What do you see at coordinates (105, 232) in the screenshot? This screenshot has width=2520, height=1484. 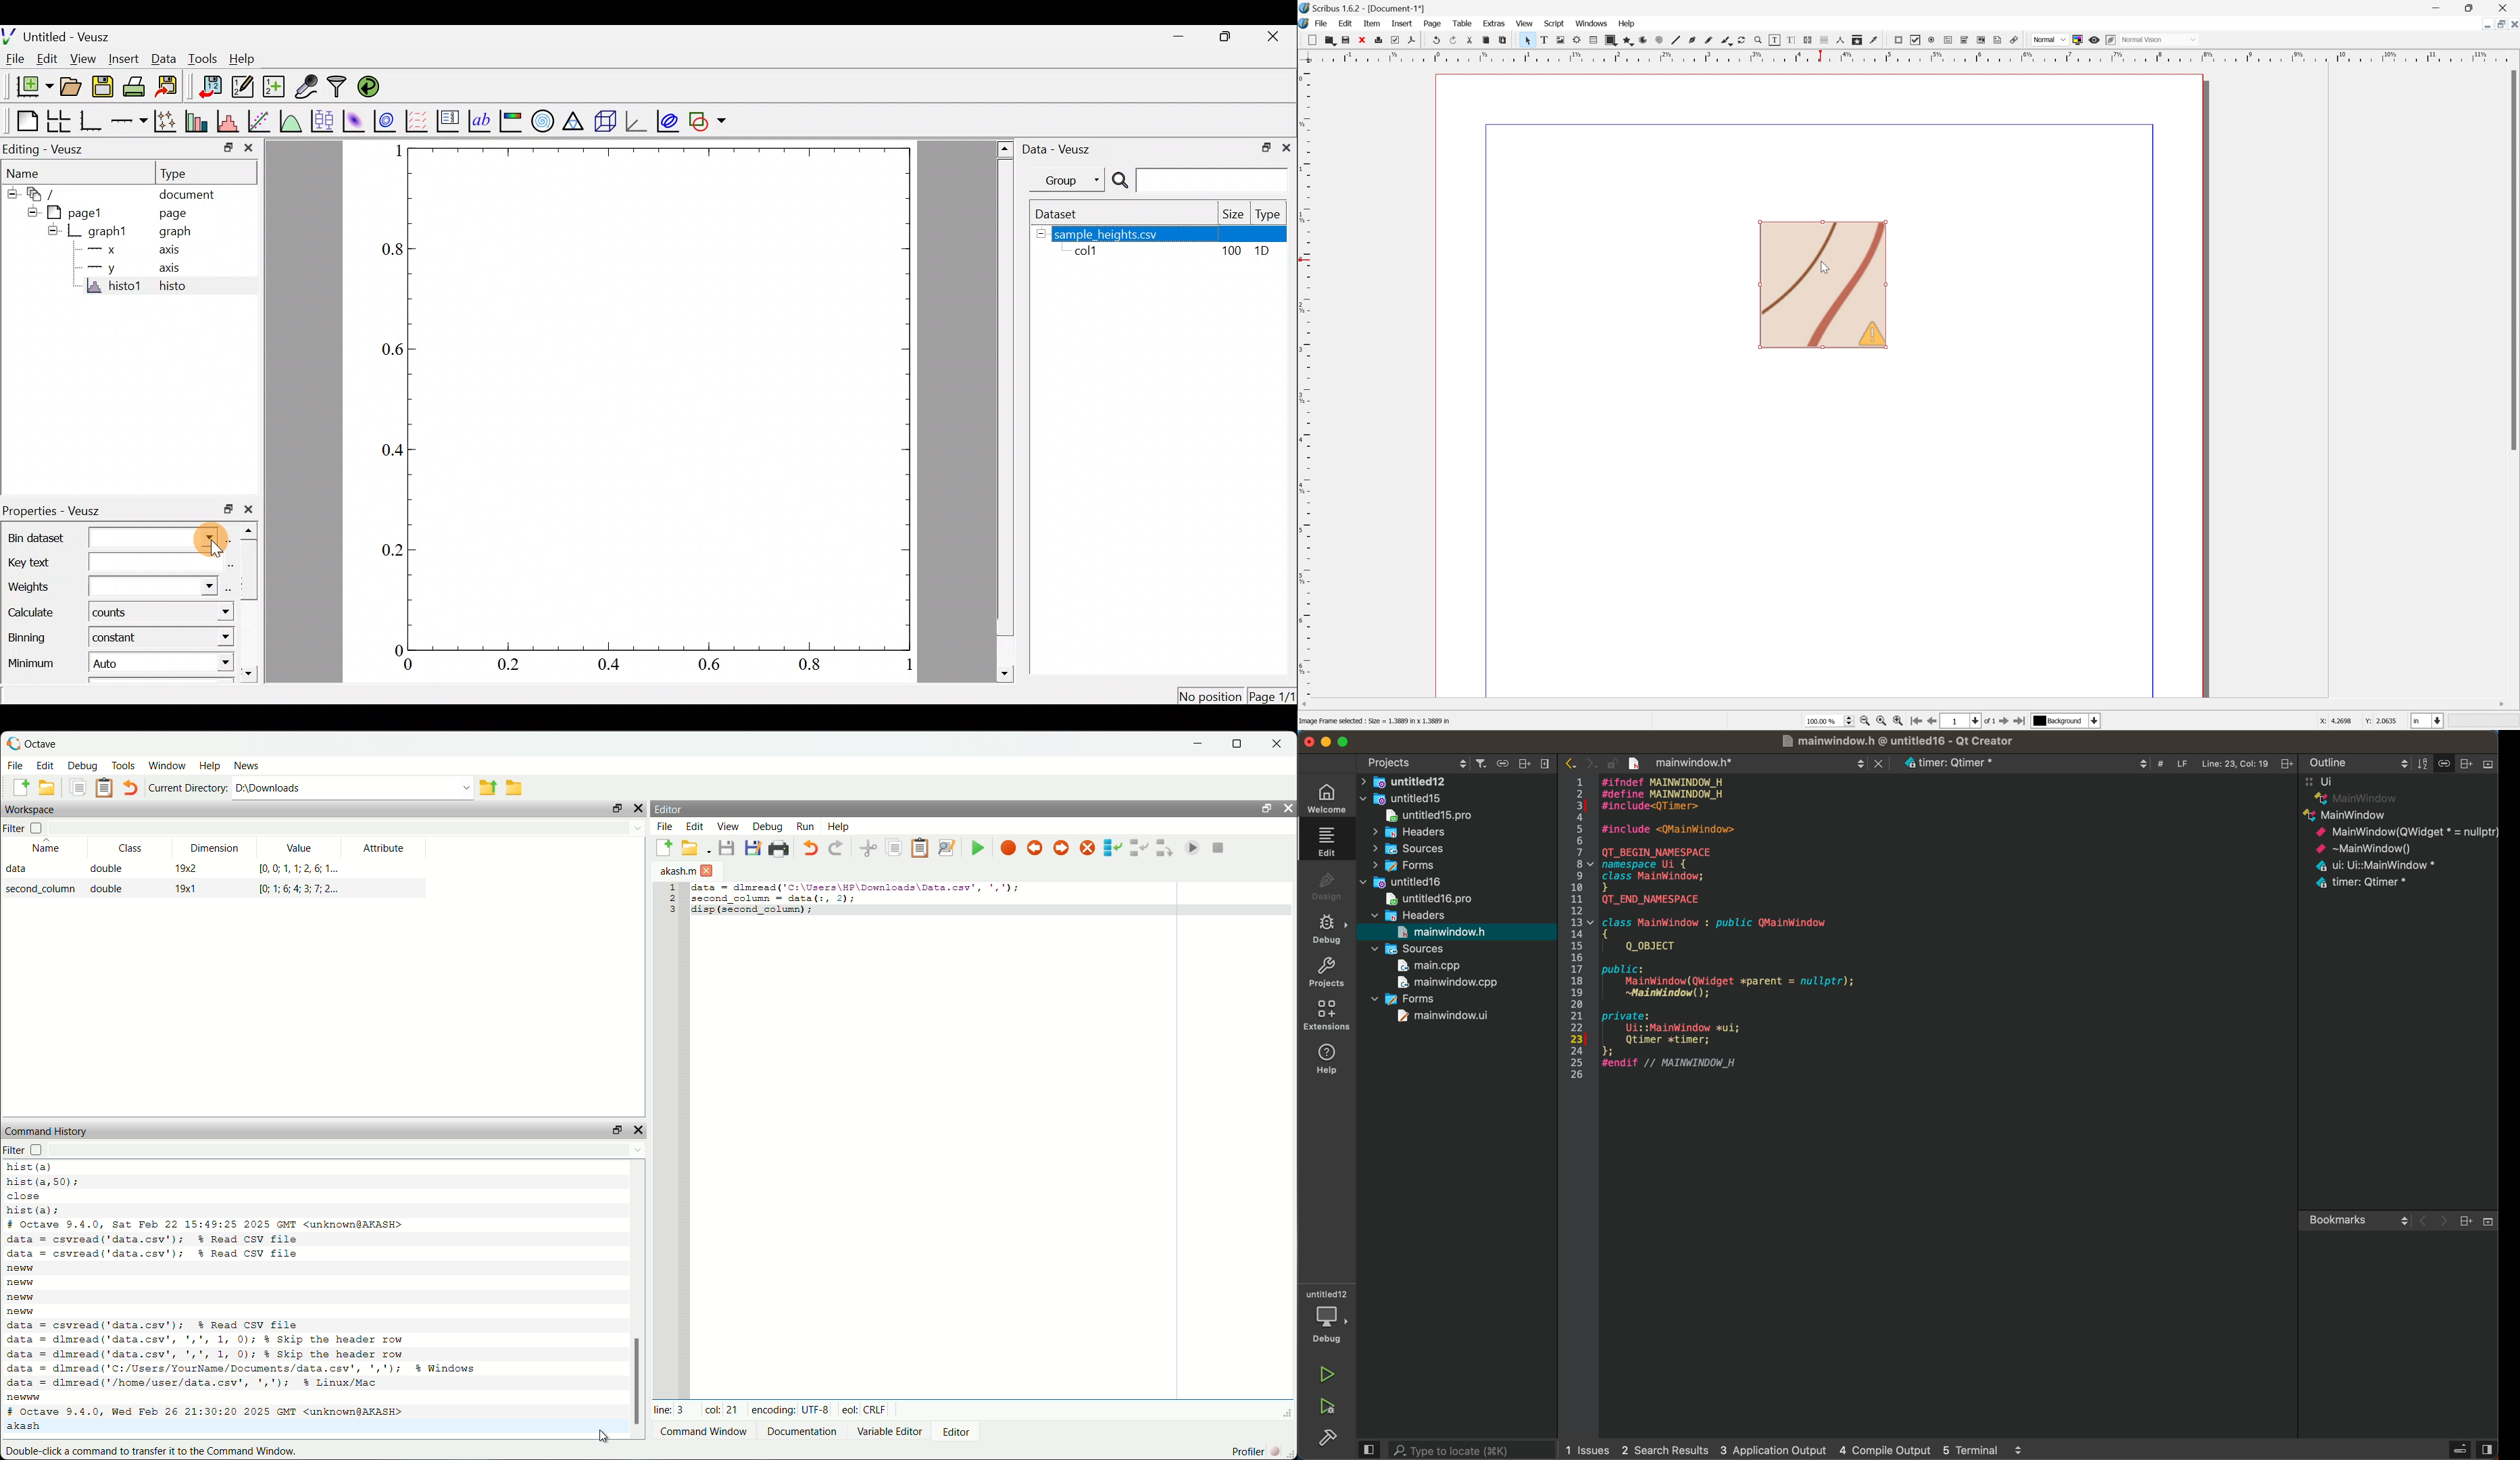 I see `graph1` at bounding box center [105, 232].